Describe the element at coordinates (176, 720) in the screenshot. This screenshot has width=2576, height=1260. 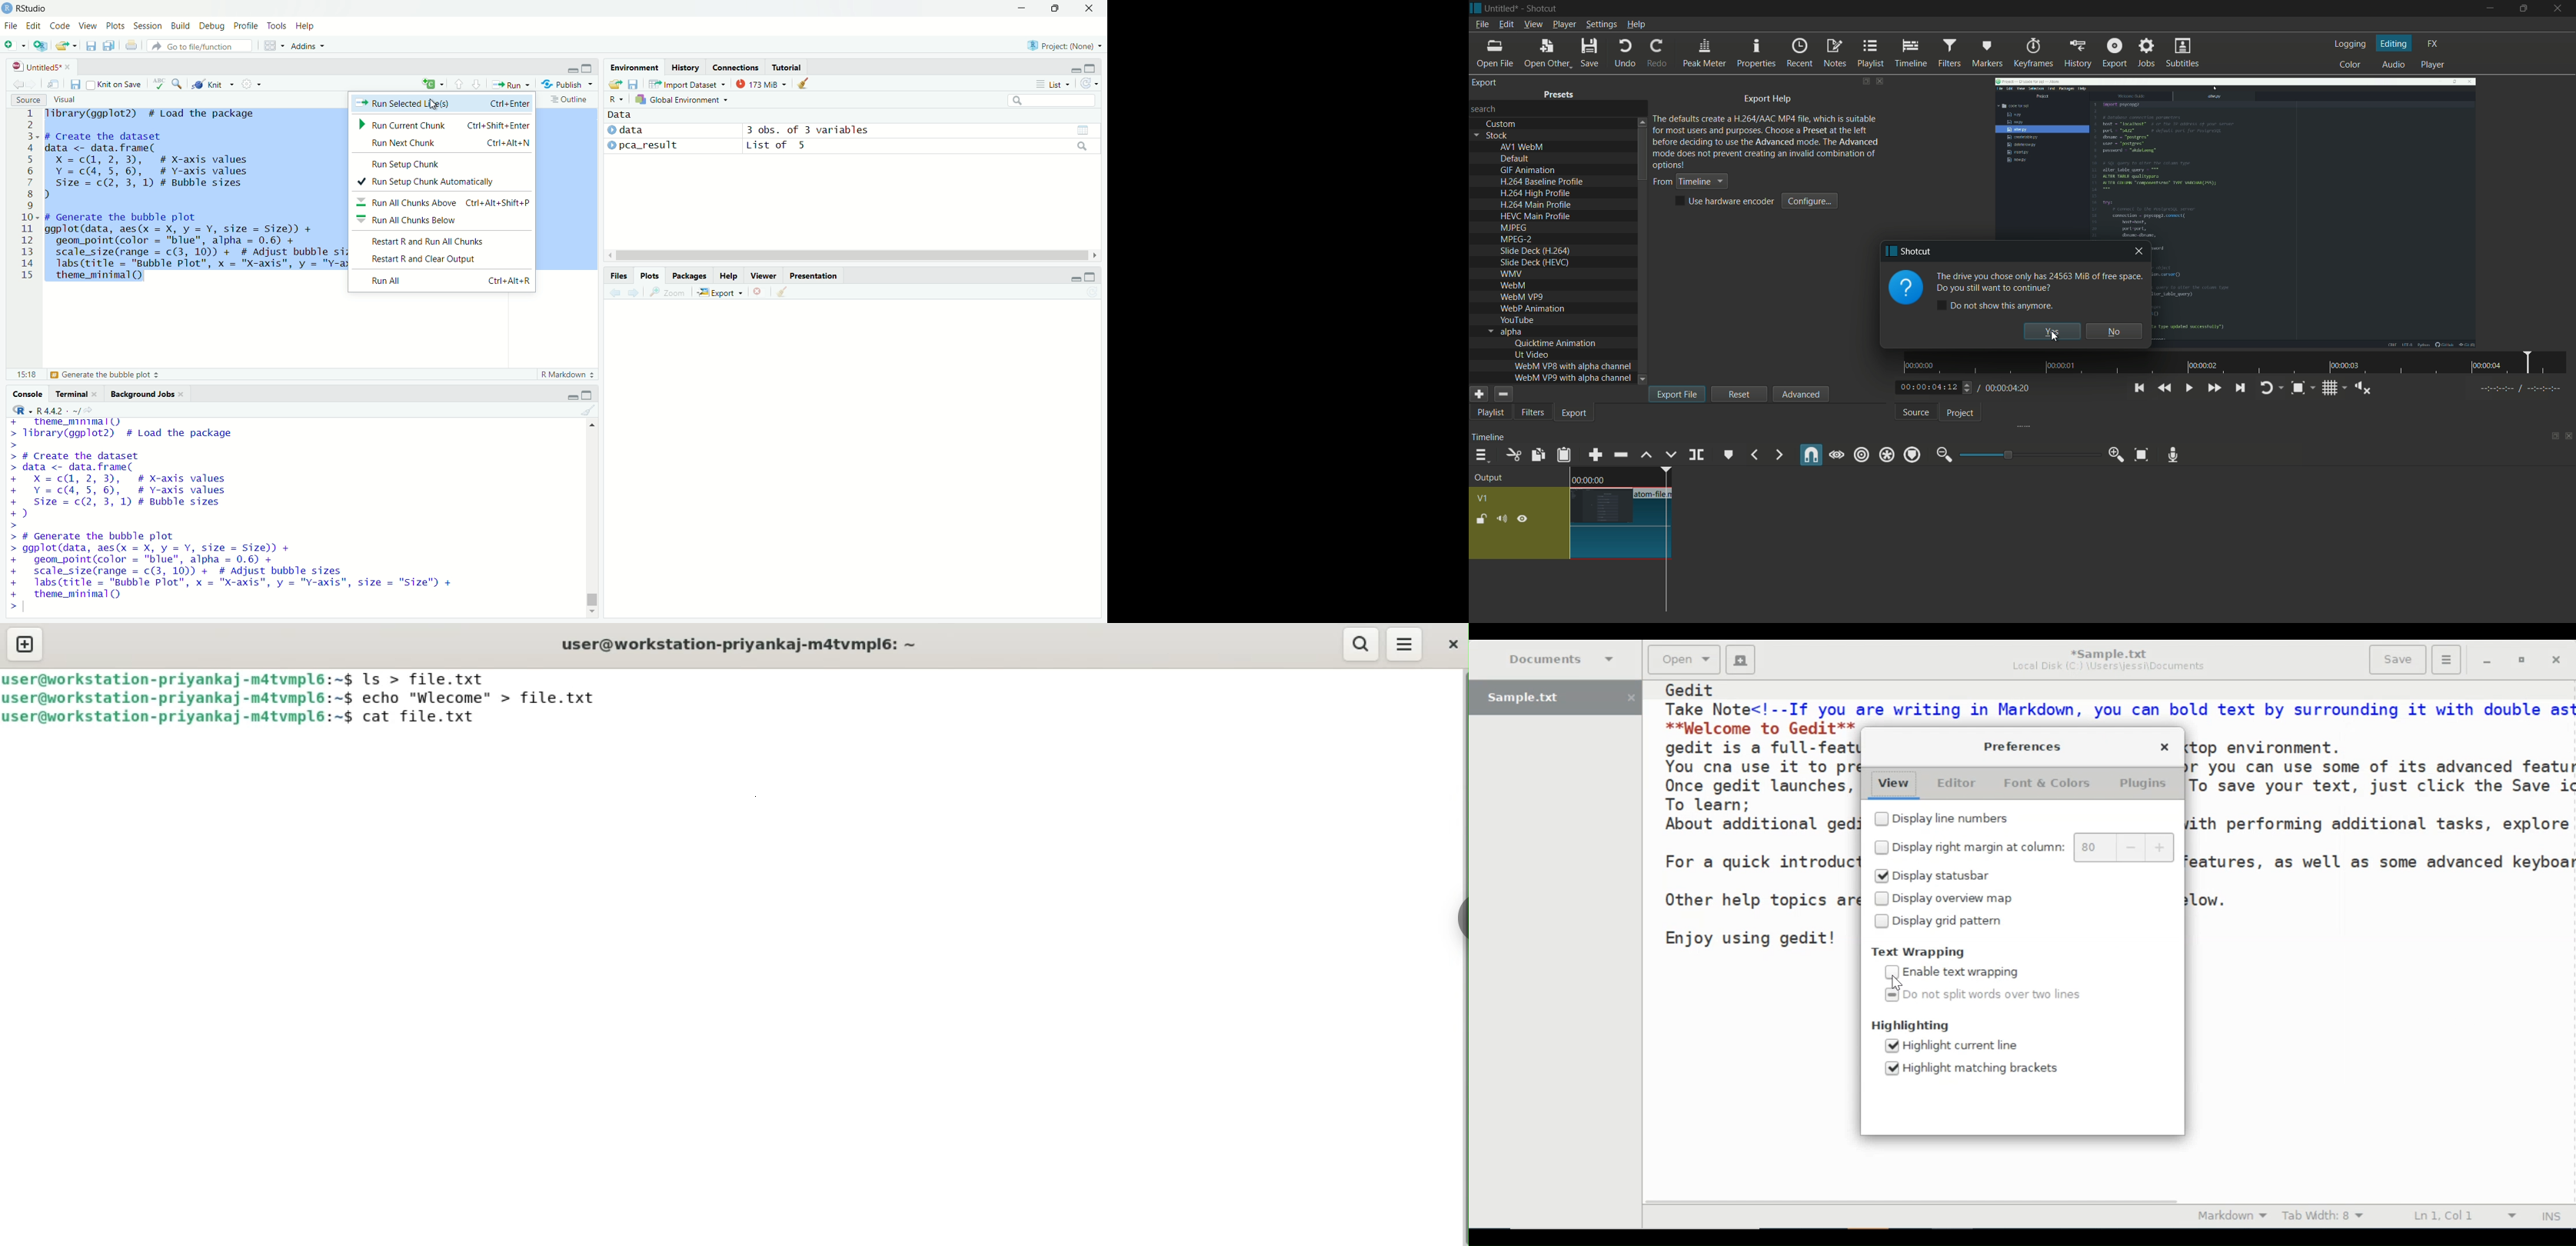
I see `user@workstation-priyankaj-m4tvmpl6: ~$` at that location.